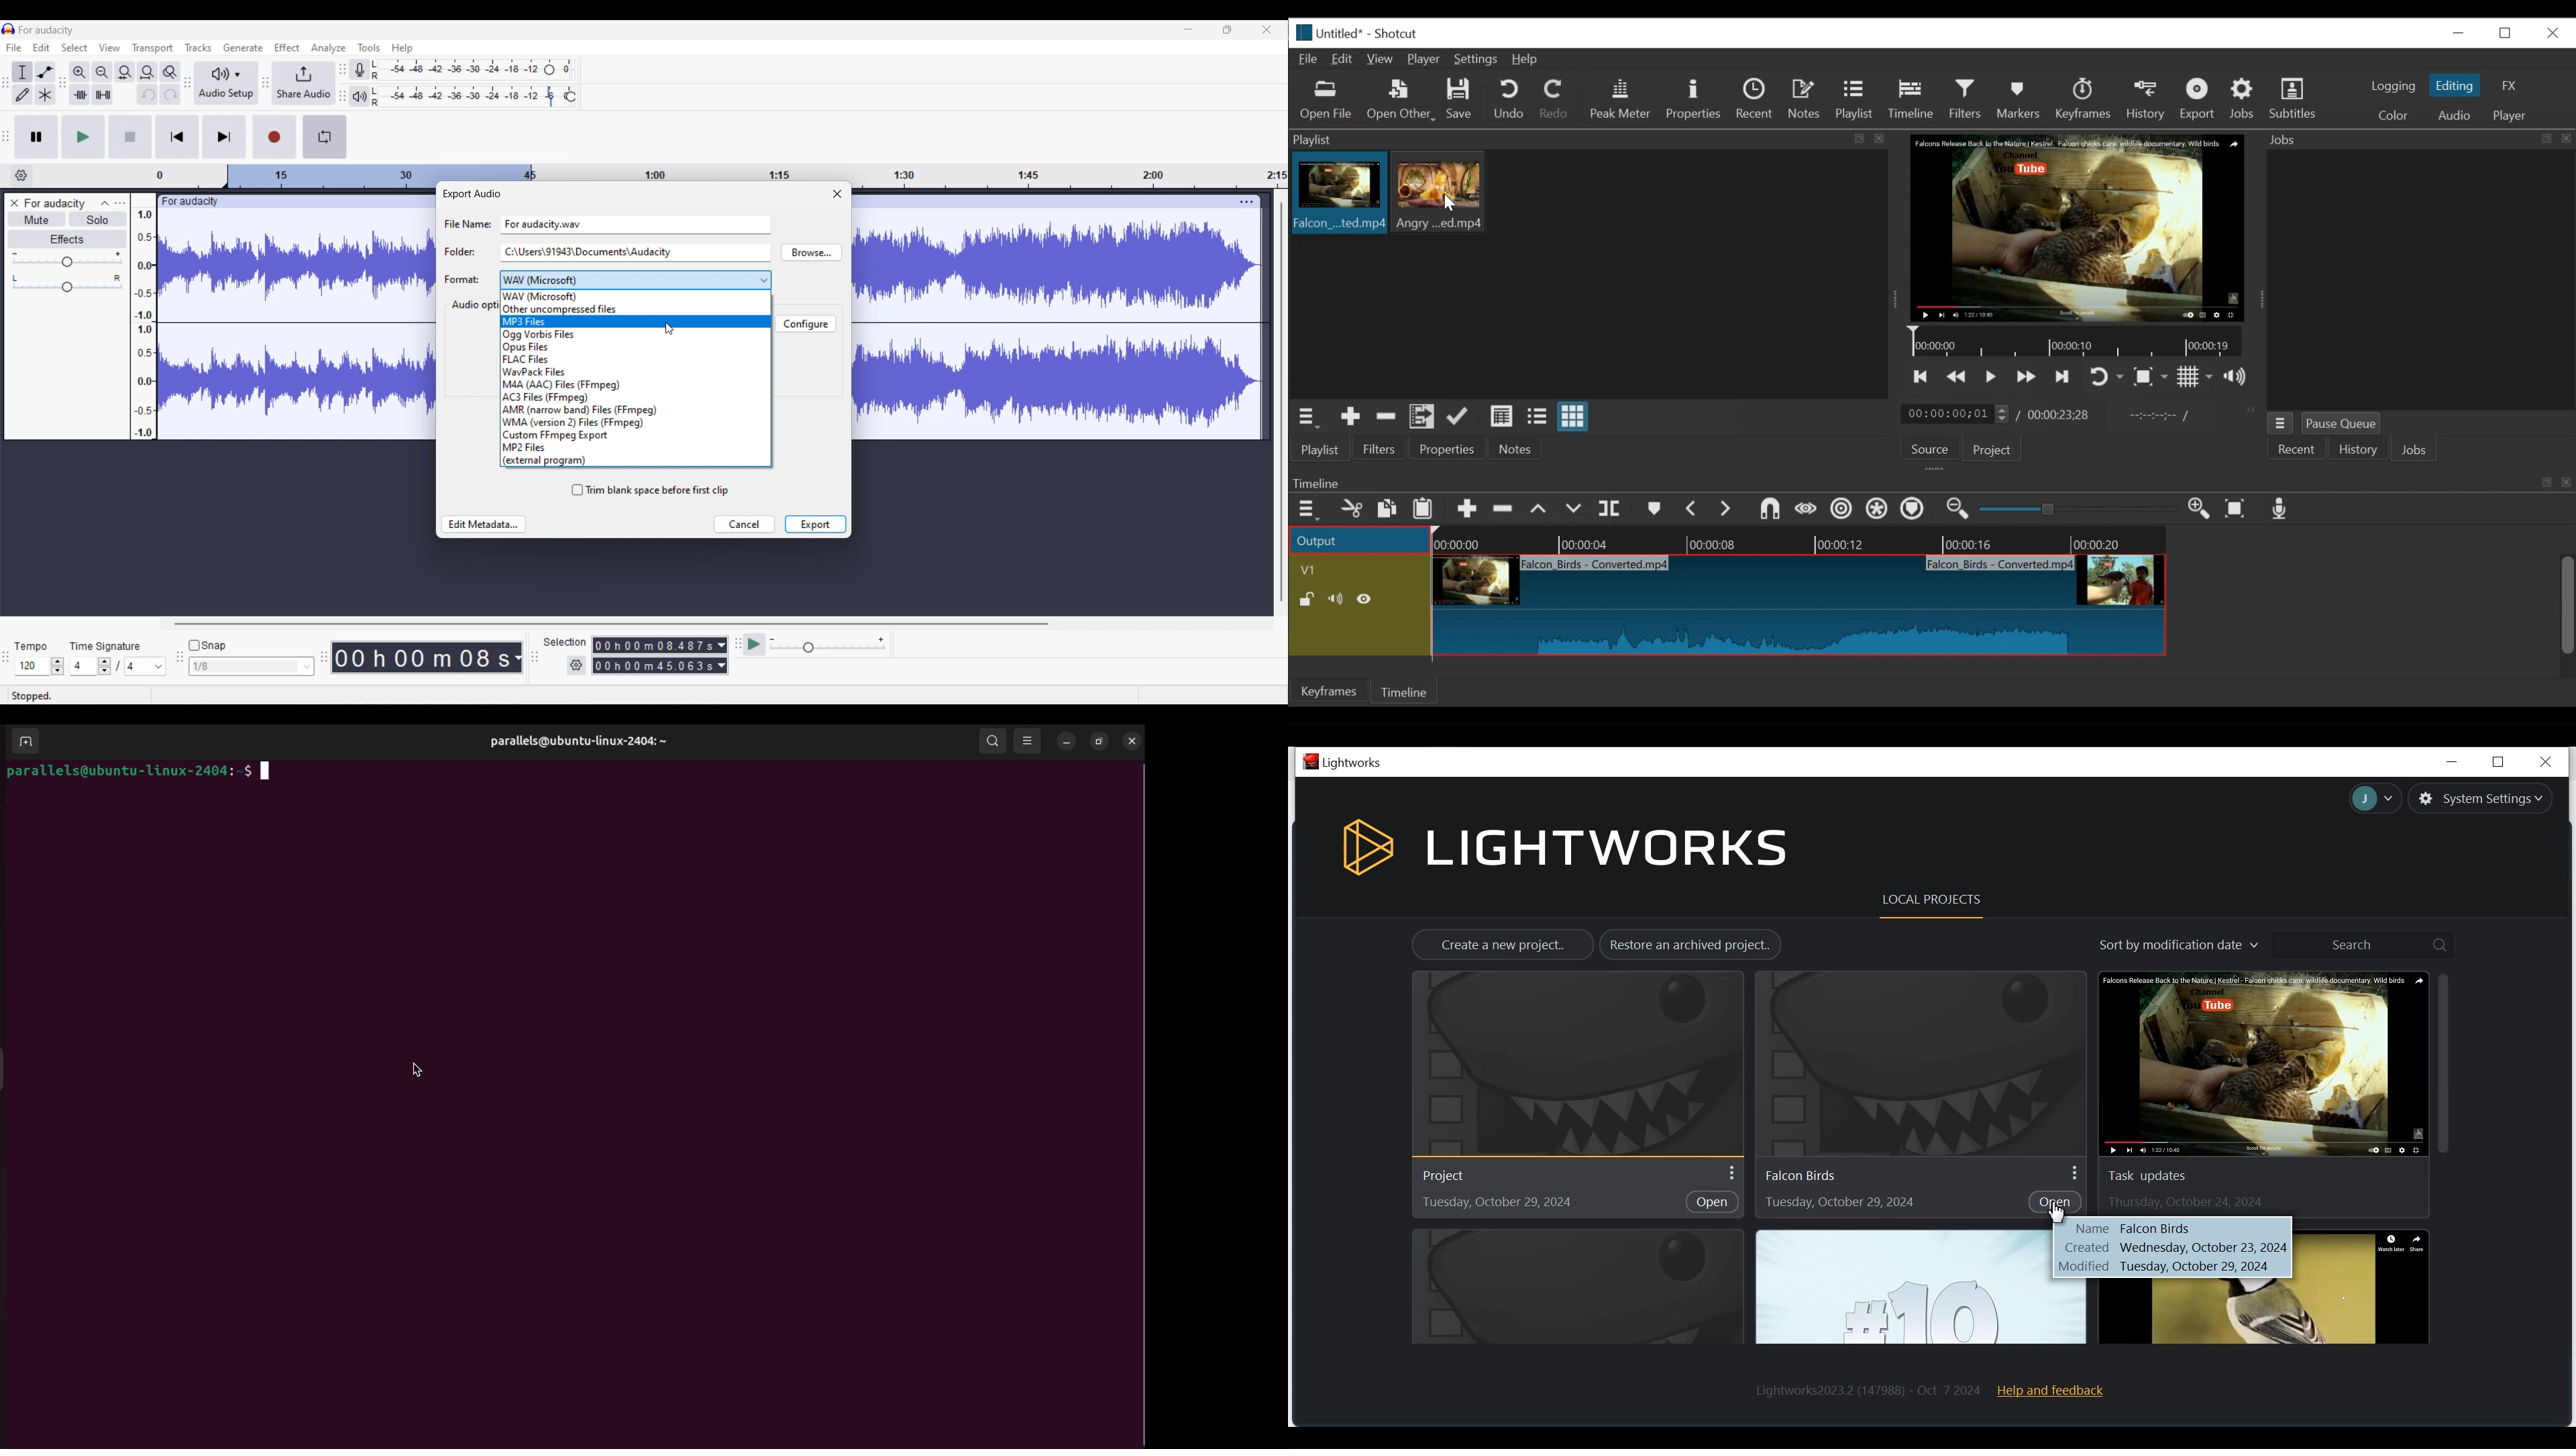  I want to click on Horizontal slide bar, so click(610, 624).